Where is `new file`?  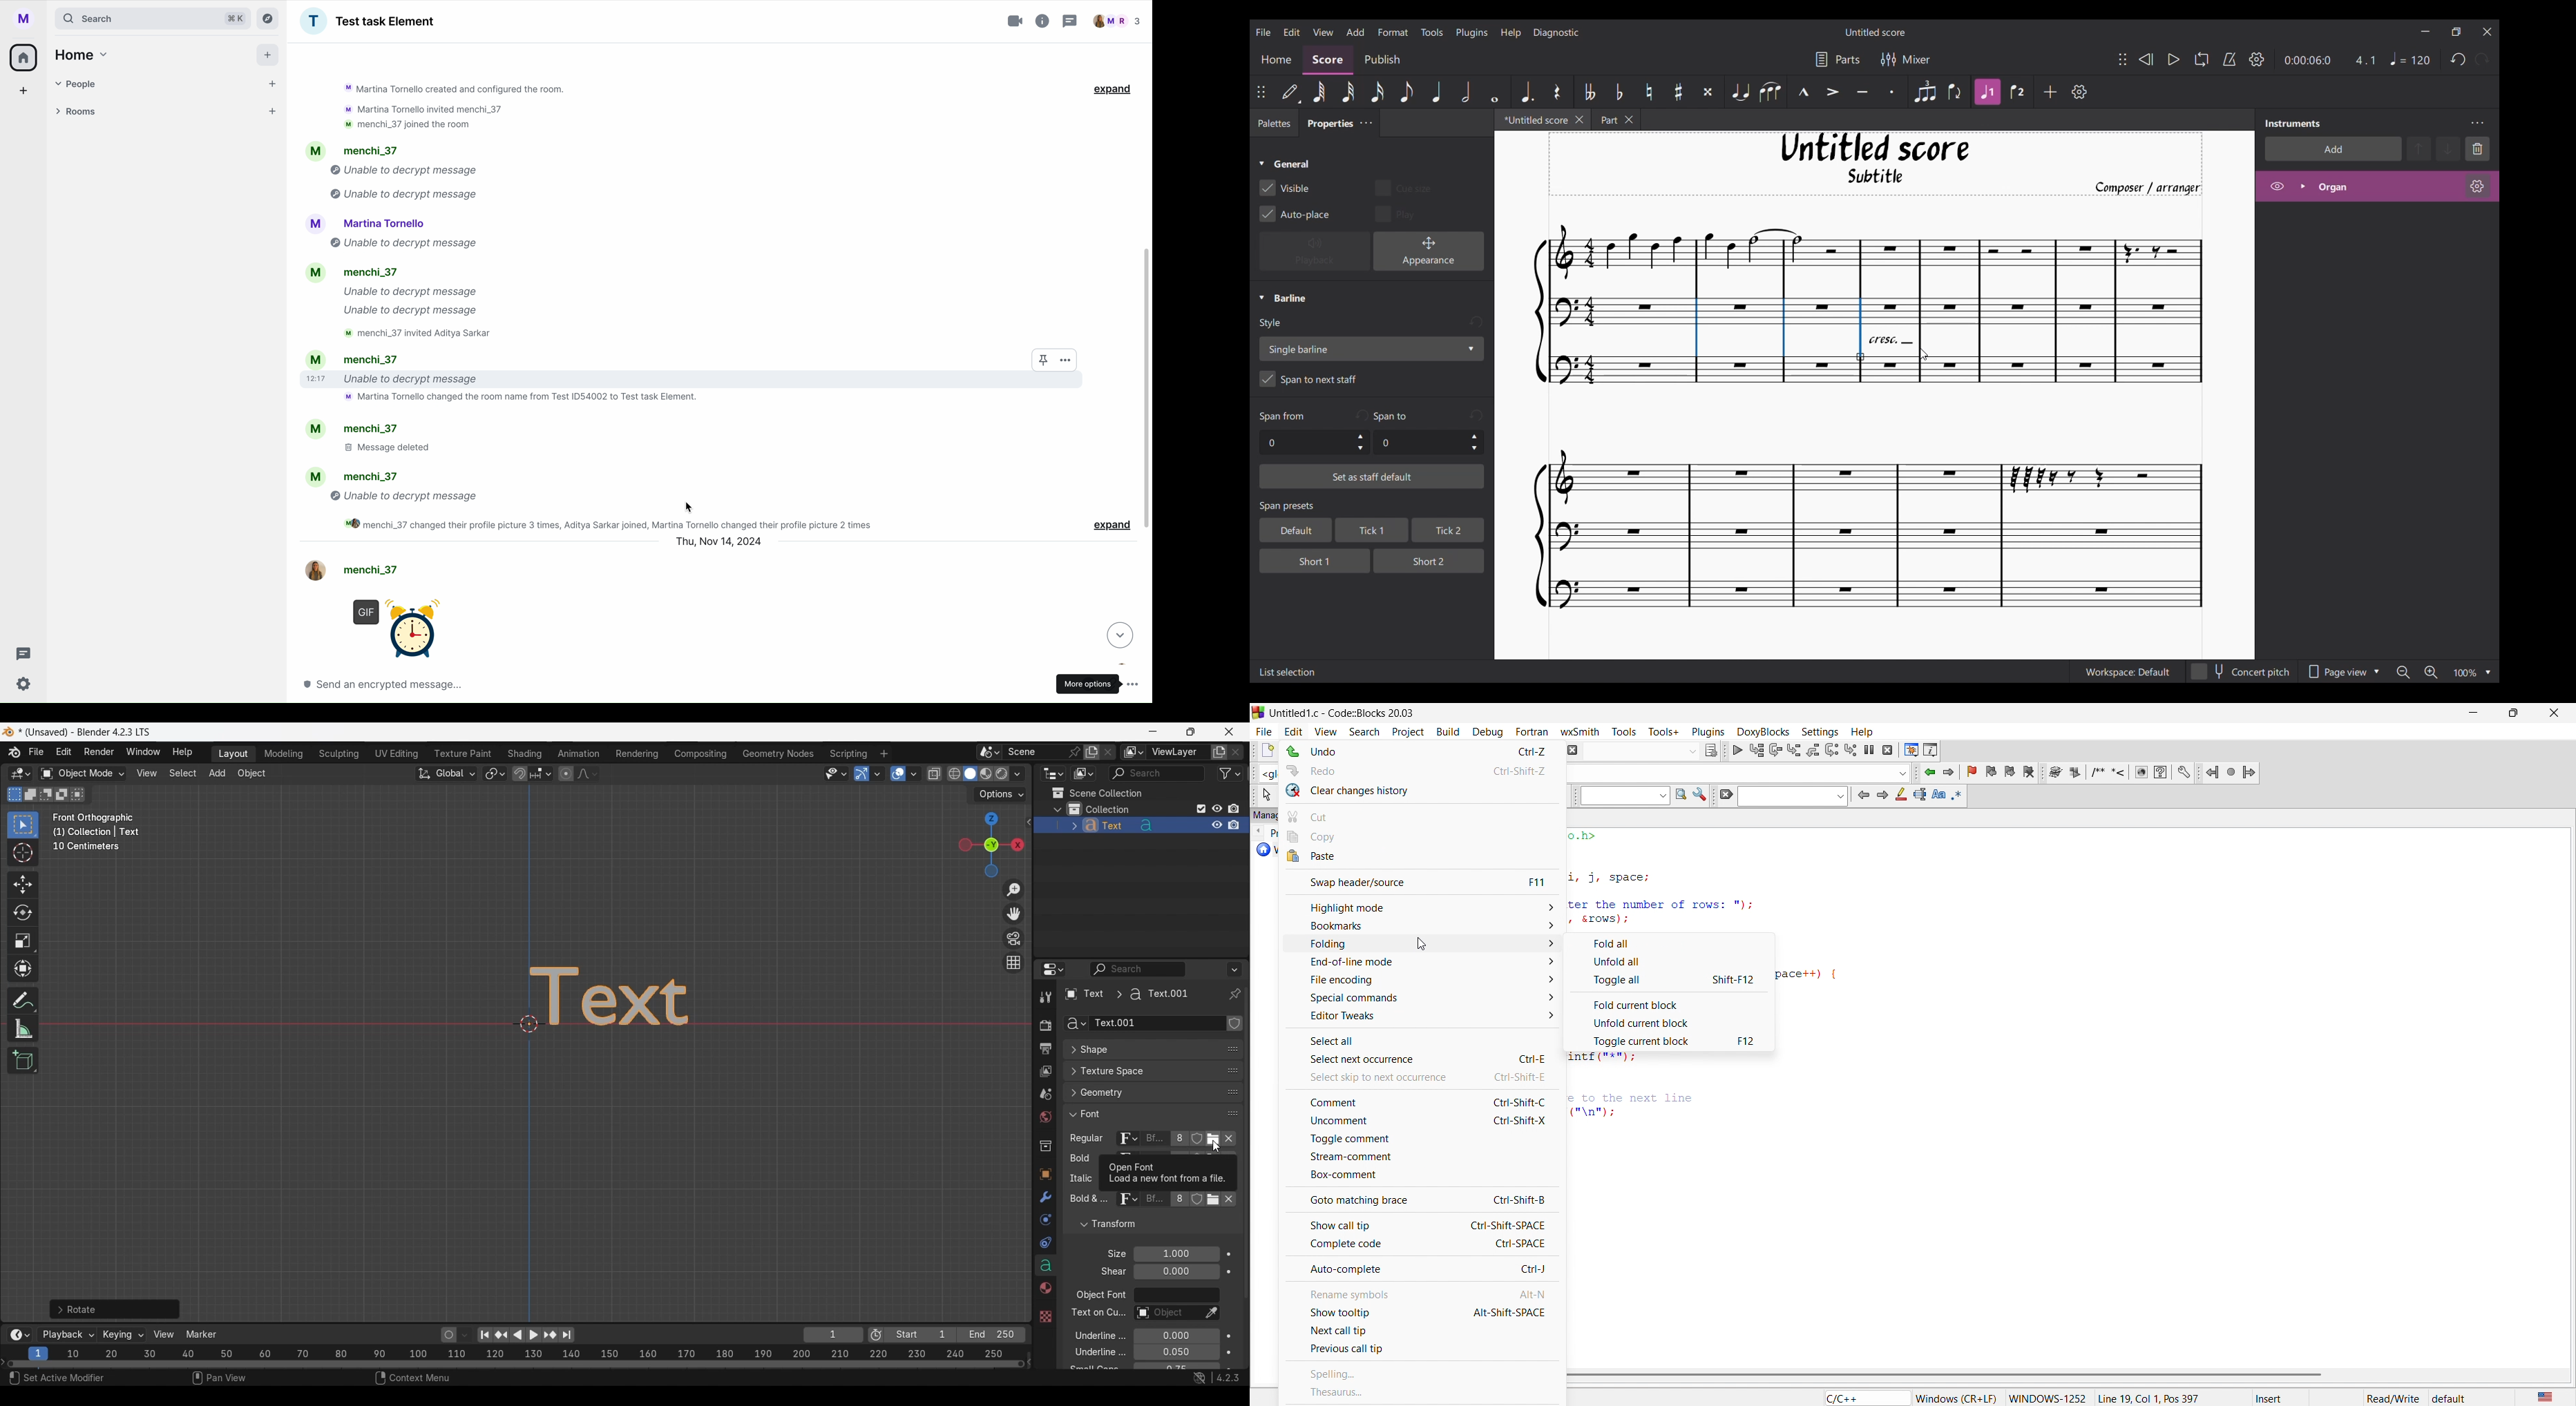 new file is located at coordinates (1262, 751).